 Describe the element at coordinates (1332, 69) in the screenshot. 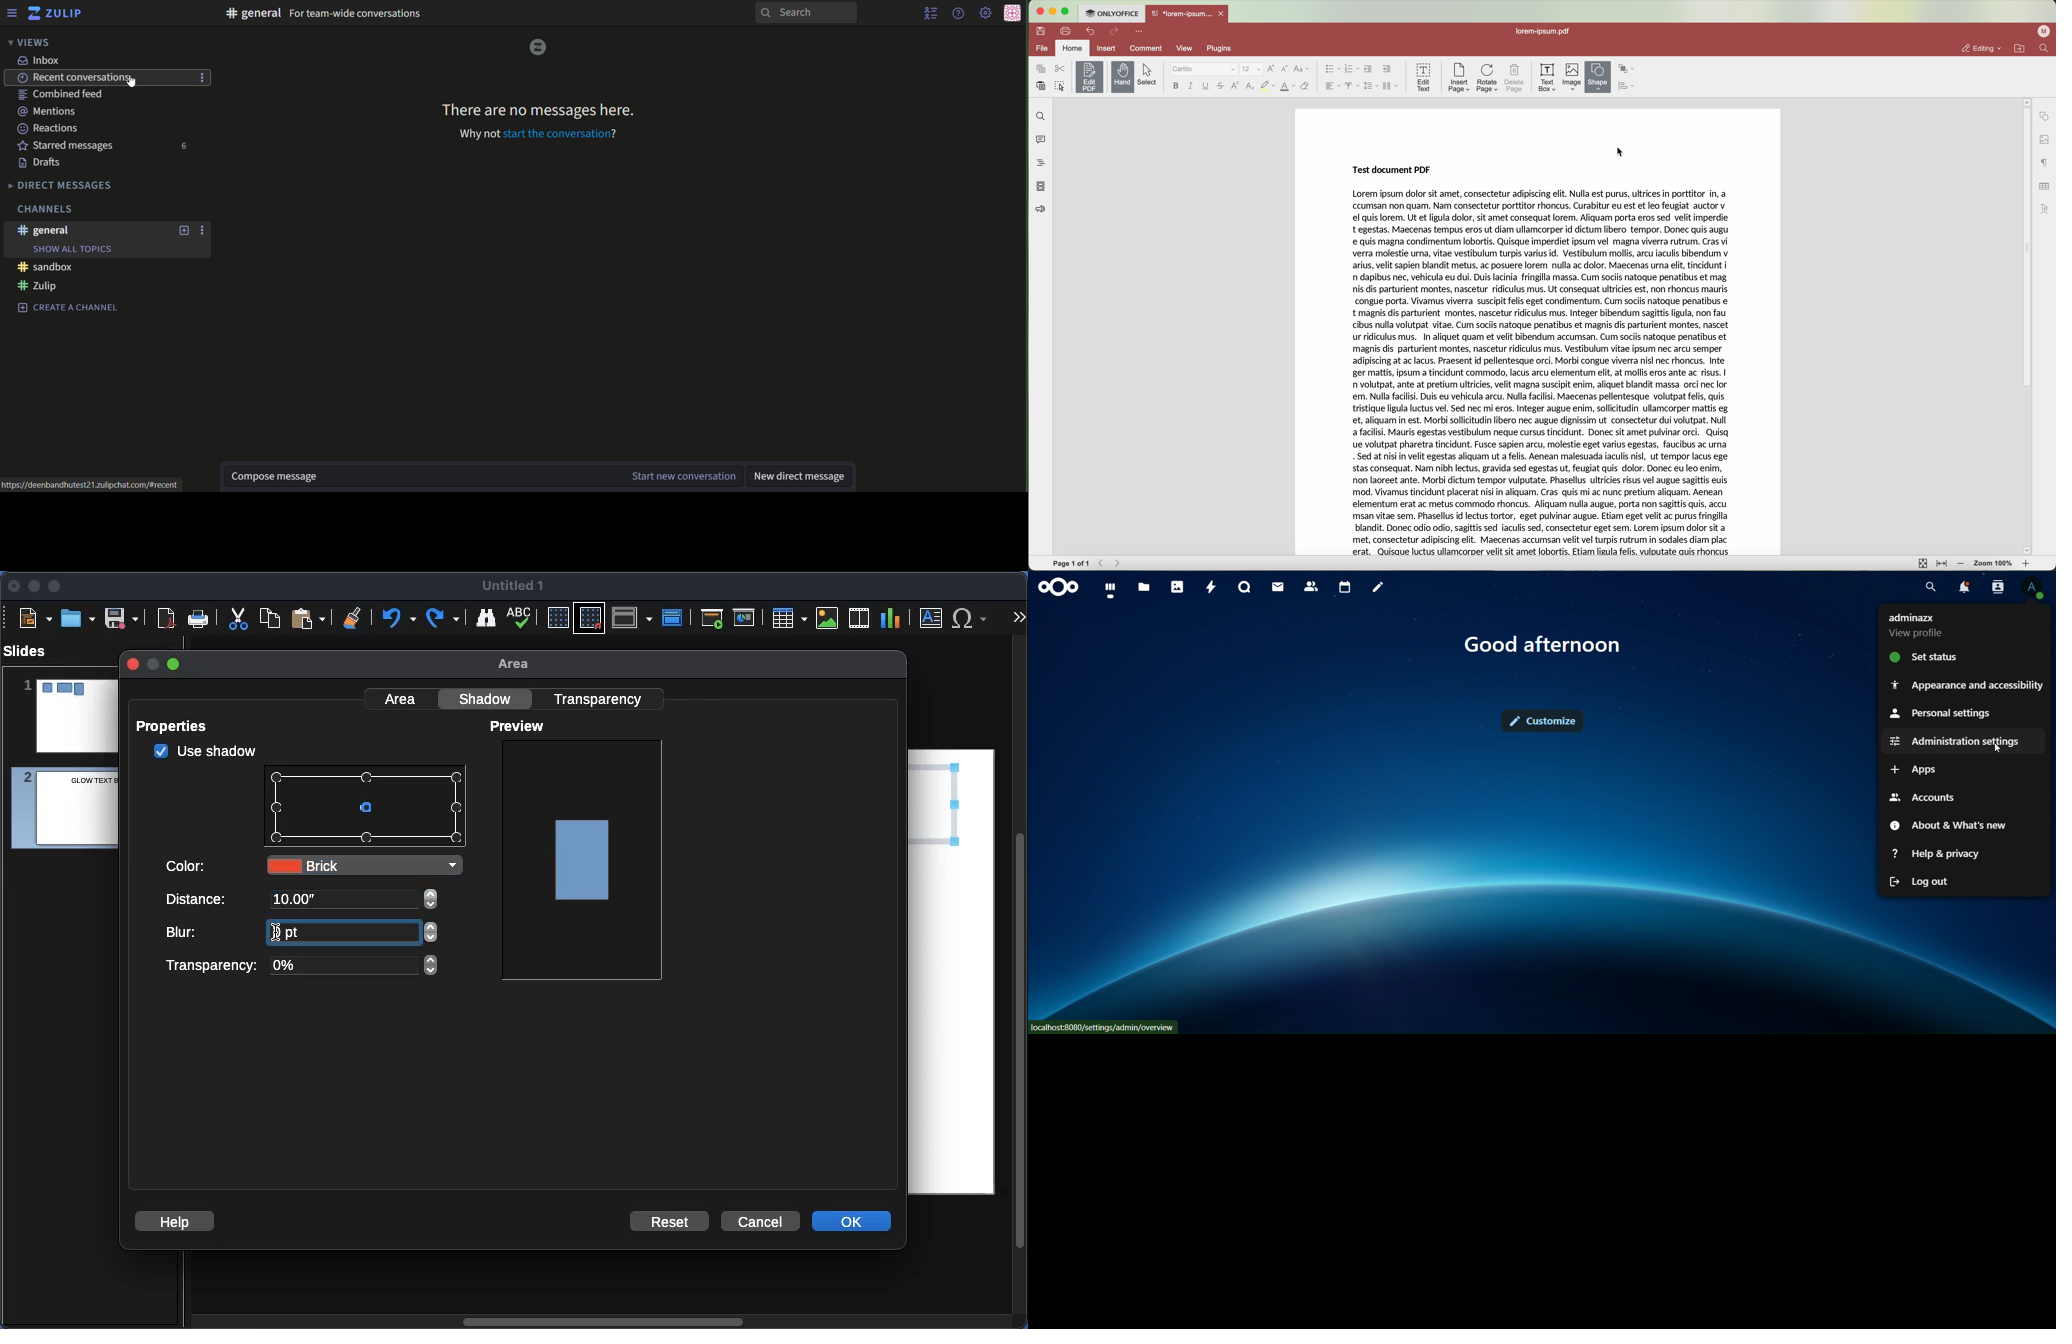

I see `bullets` at that location.